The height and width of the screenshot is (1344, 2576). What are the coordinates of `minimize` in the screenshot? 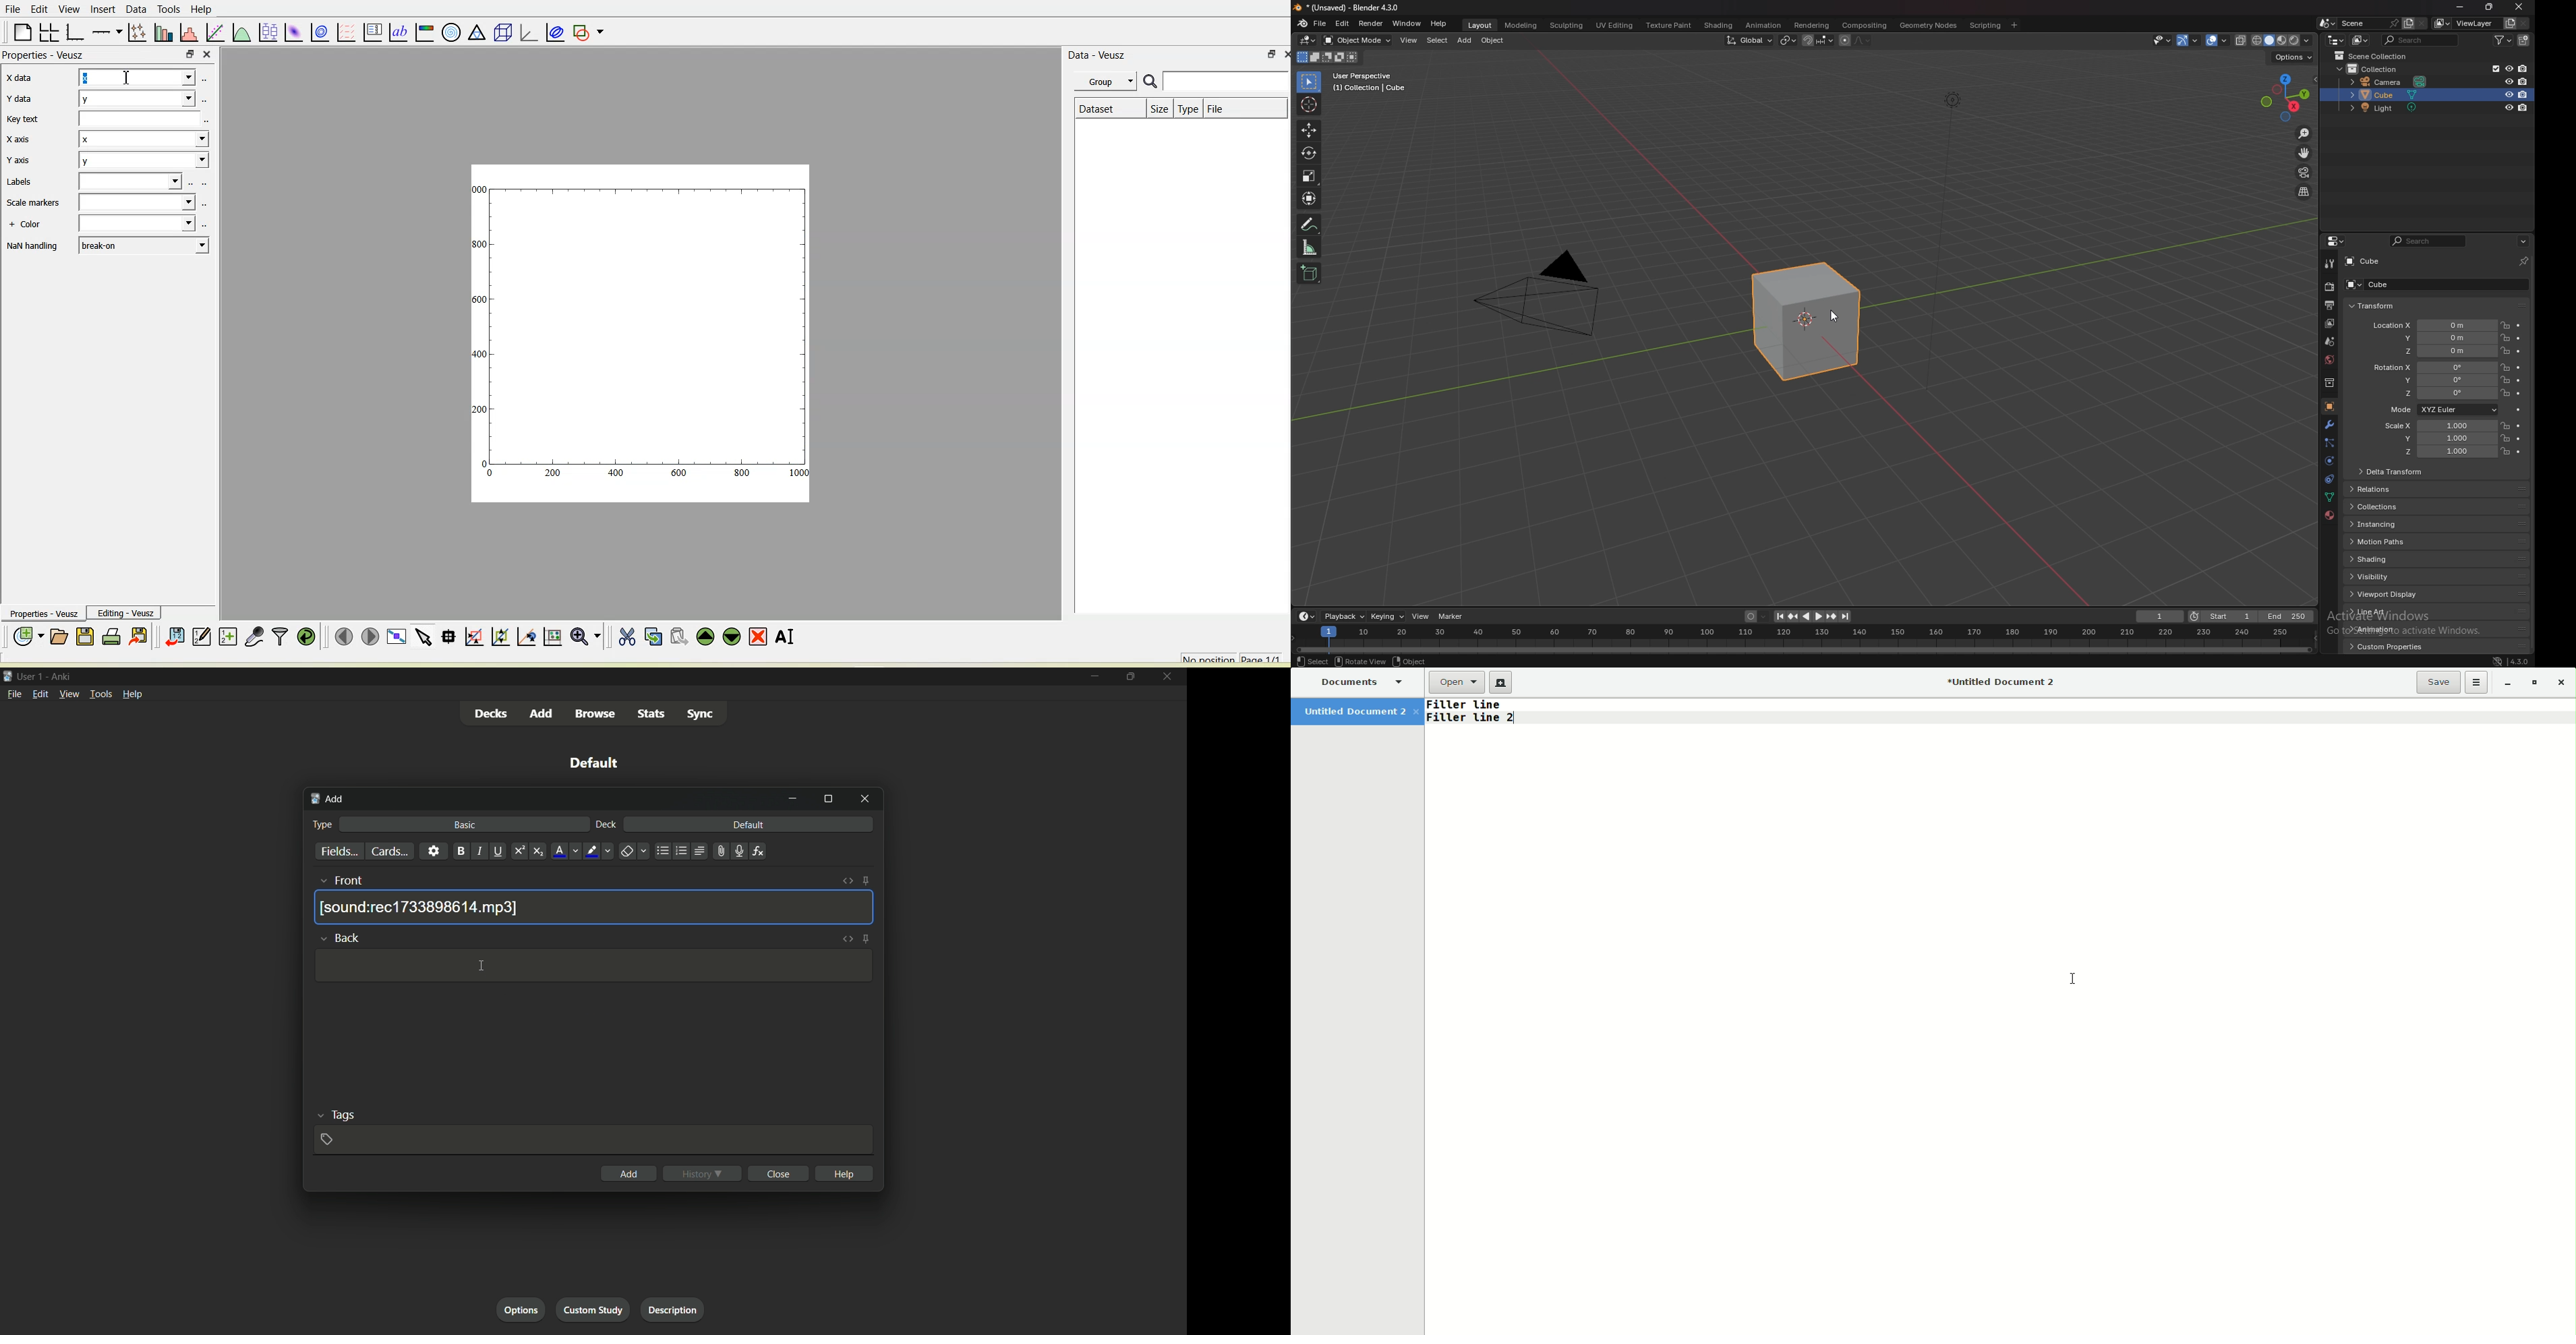 It's located at (1094, 676).